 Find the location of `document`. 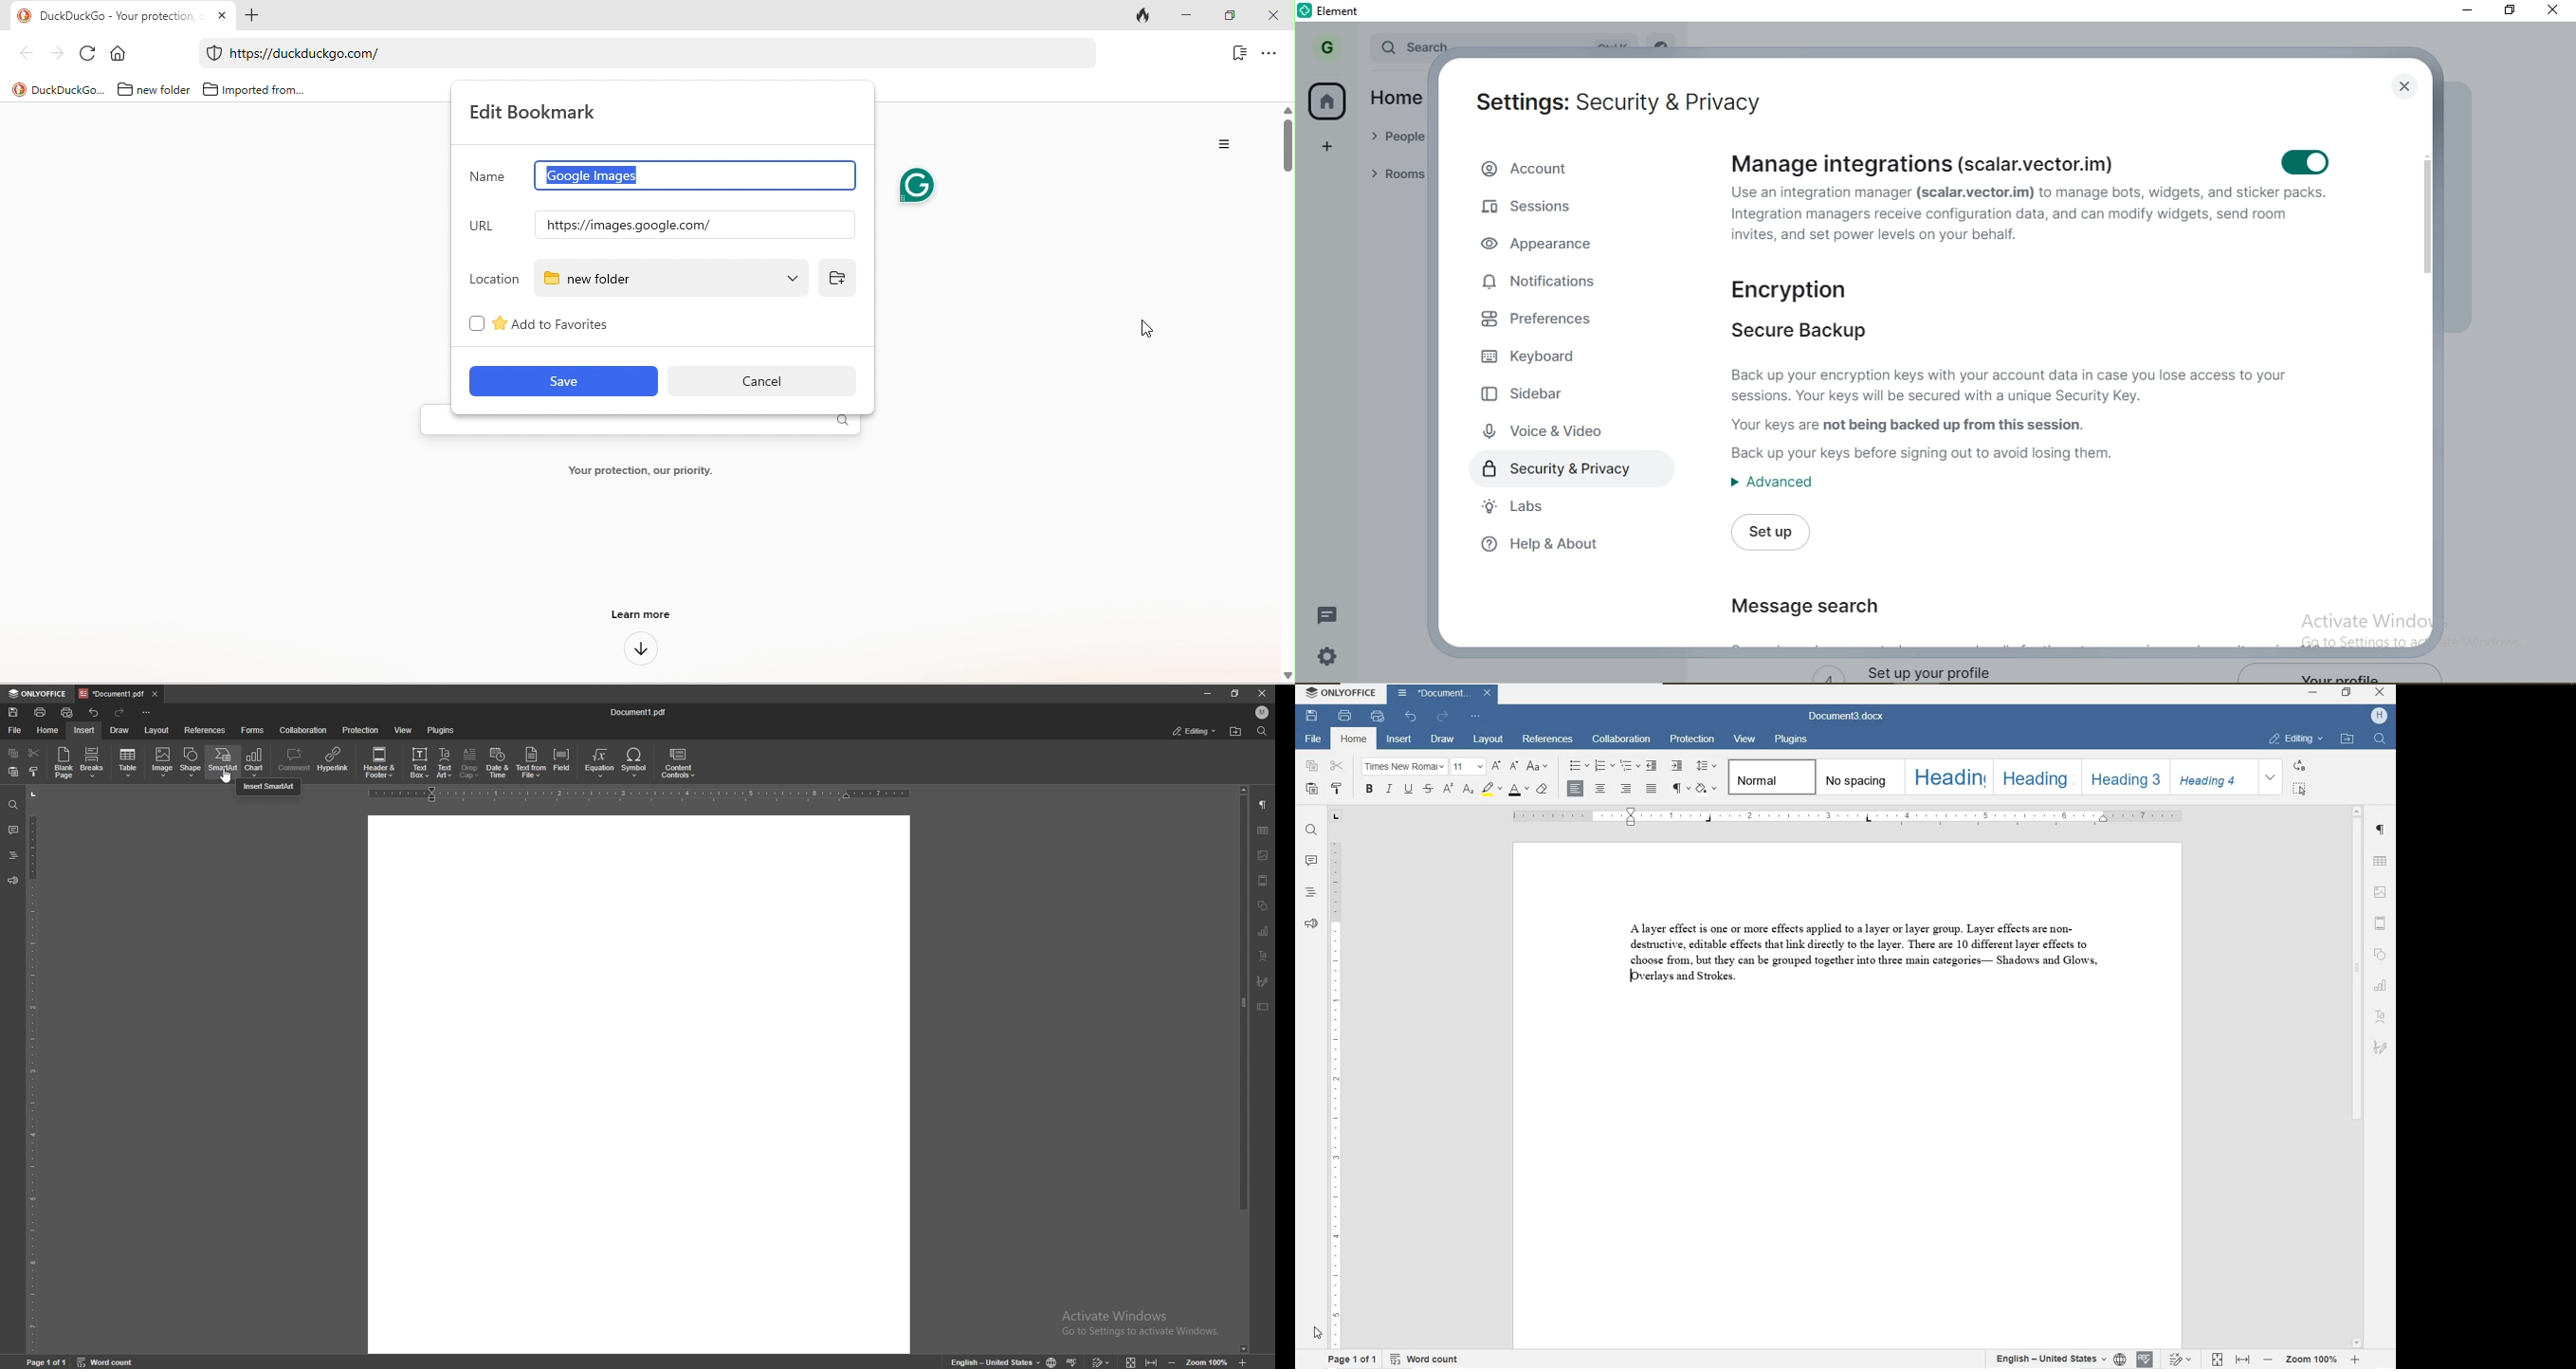

document is located at coordinates (639, 1085).